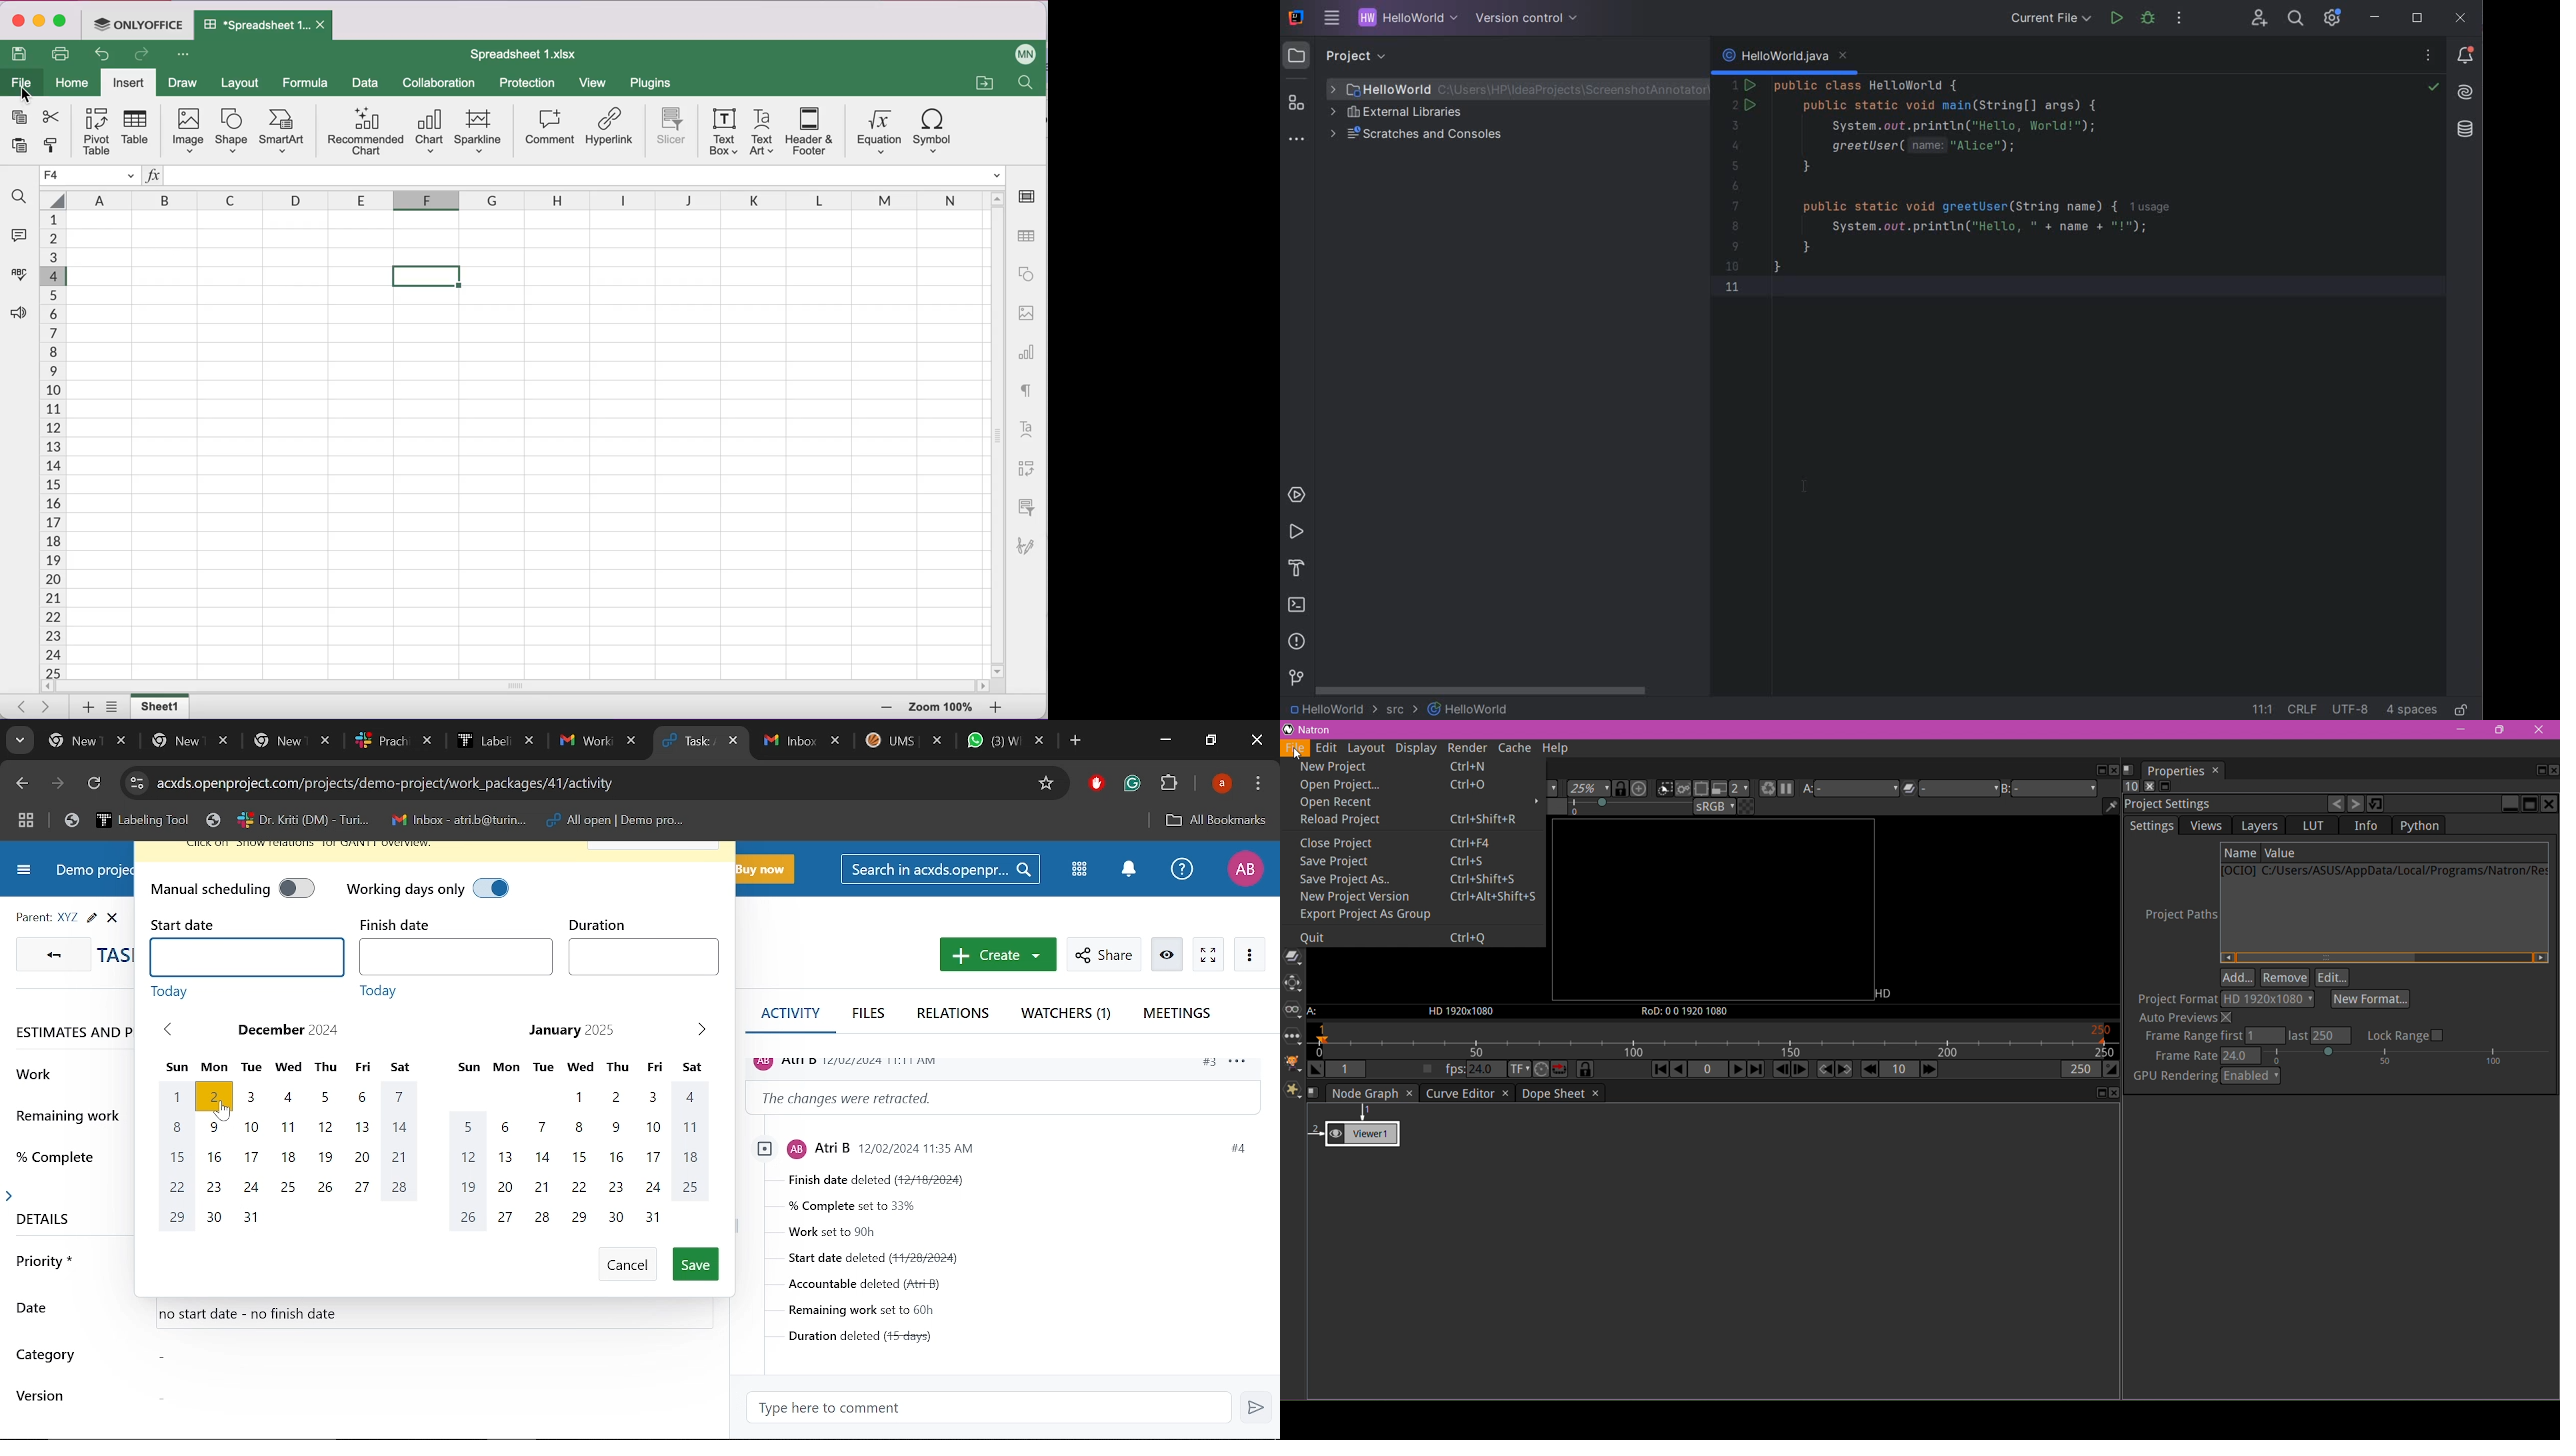 Image resolution: width=2576 pixels, height=1456 pixels. What do you see at coordinates (514, 198) in the screenshot?
I see `columns` at bounding box center [514, 198].